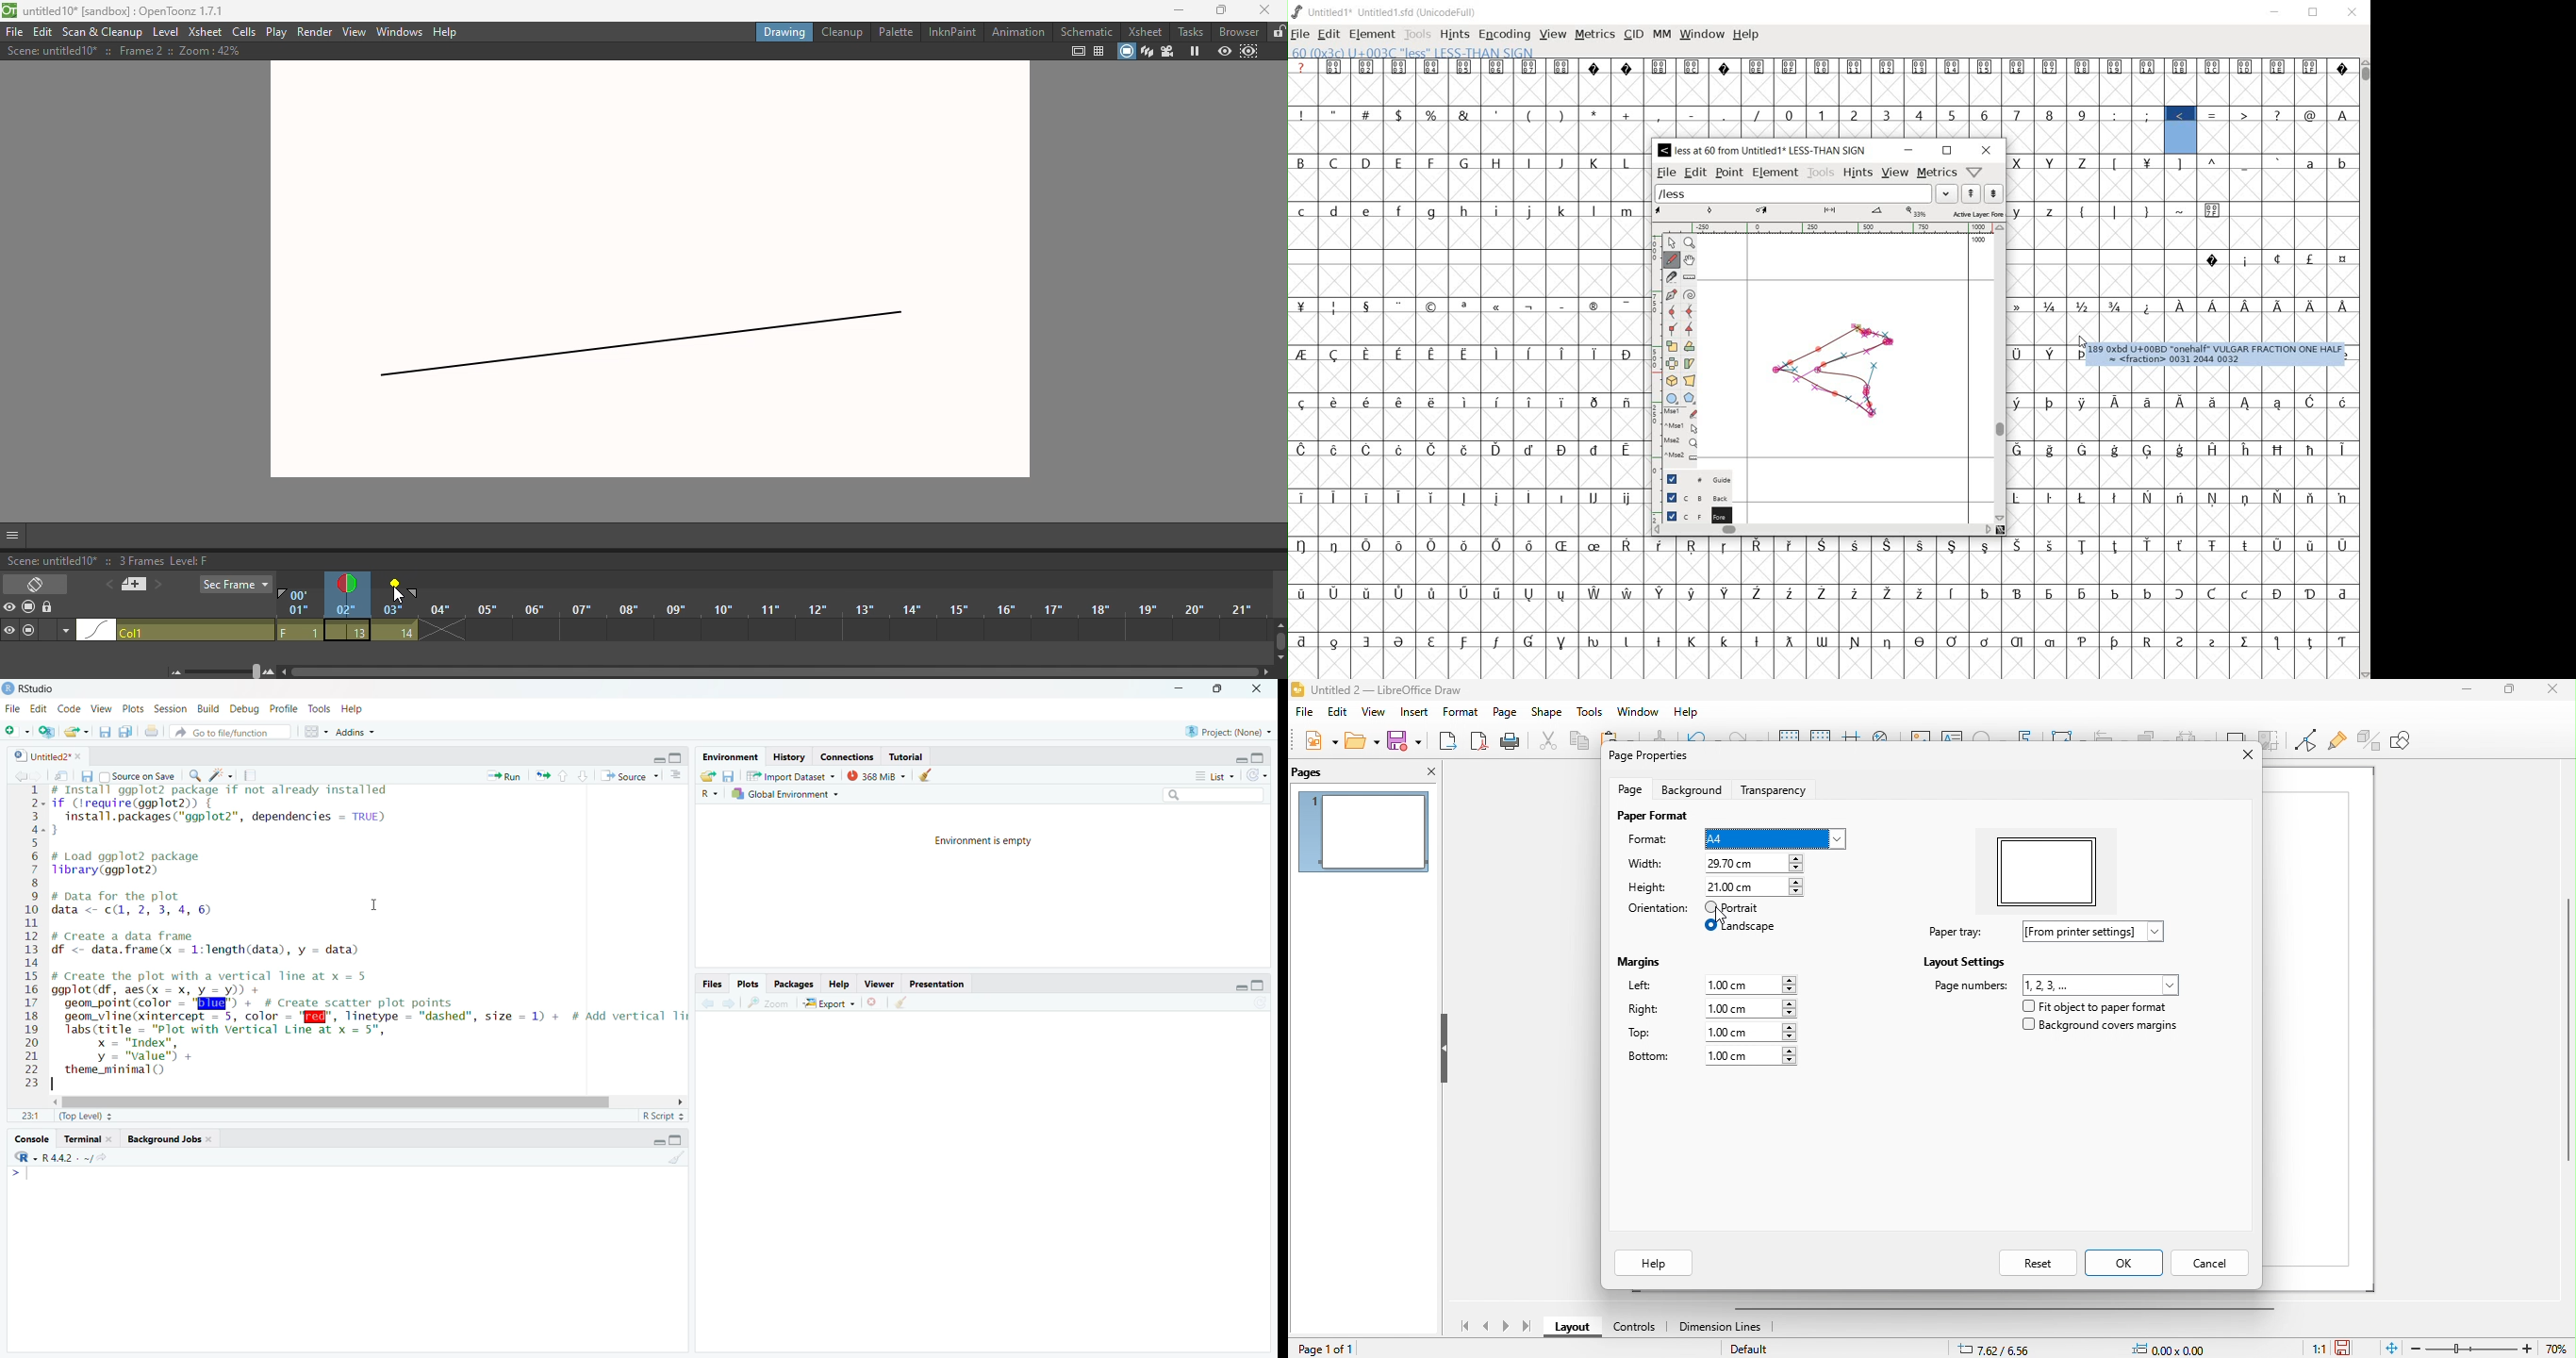  I want to click on clone, so click(1659, 737).